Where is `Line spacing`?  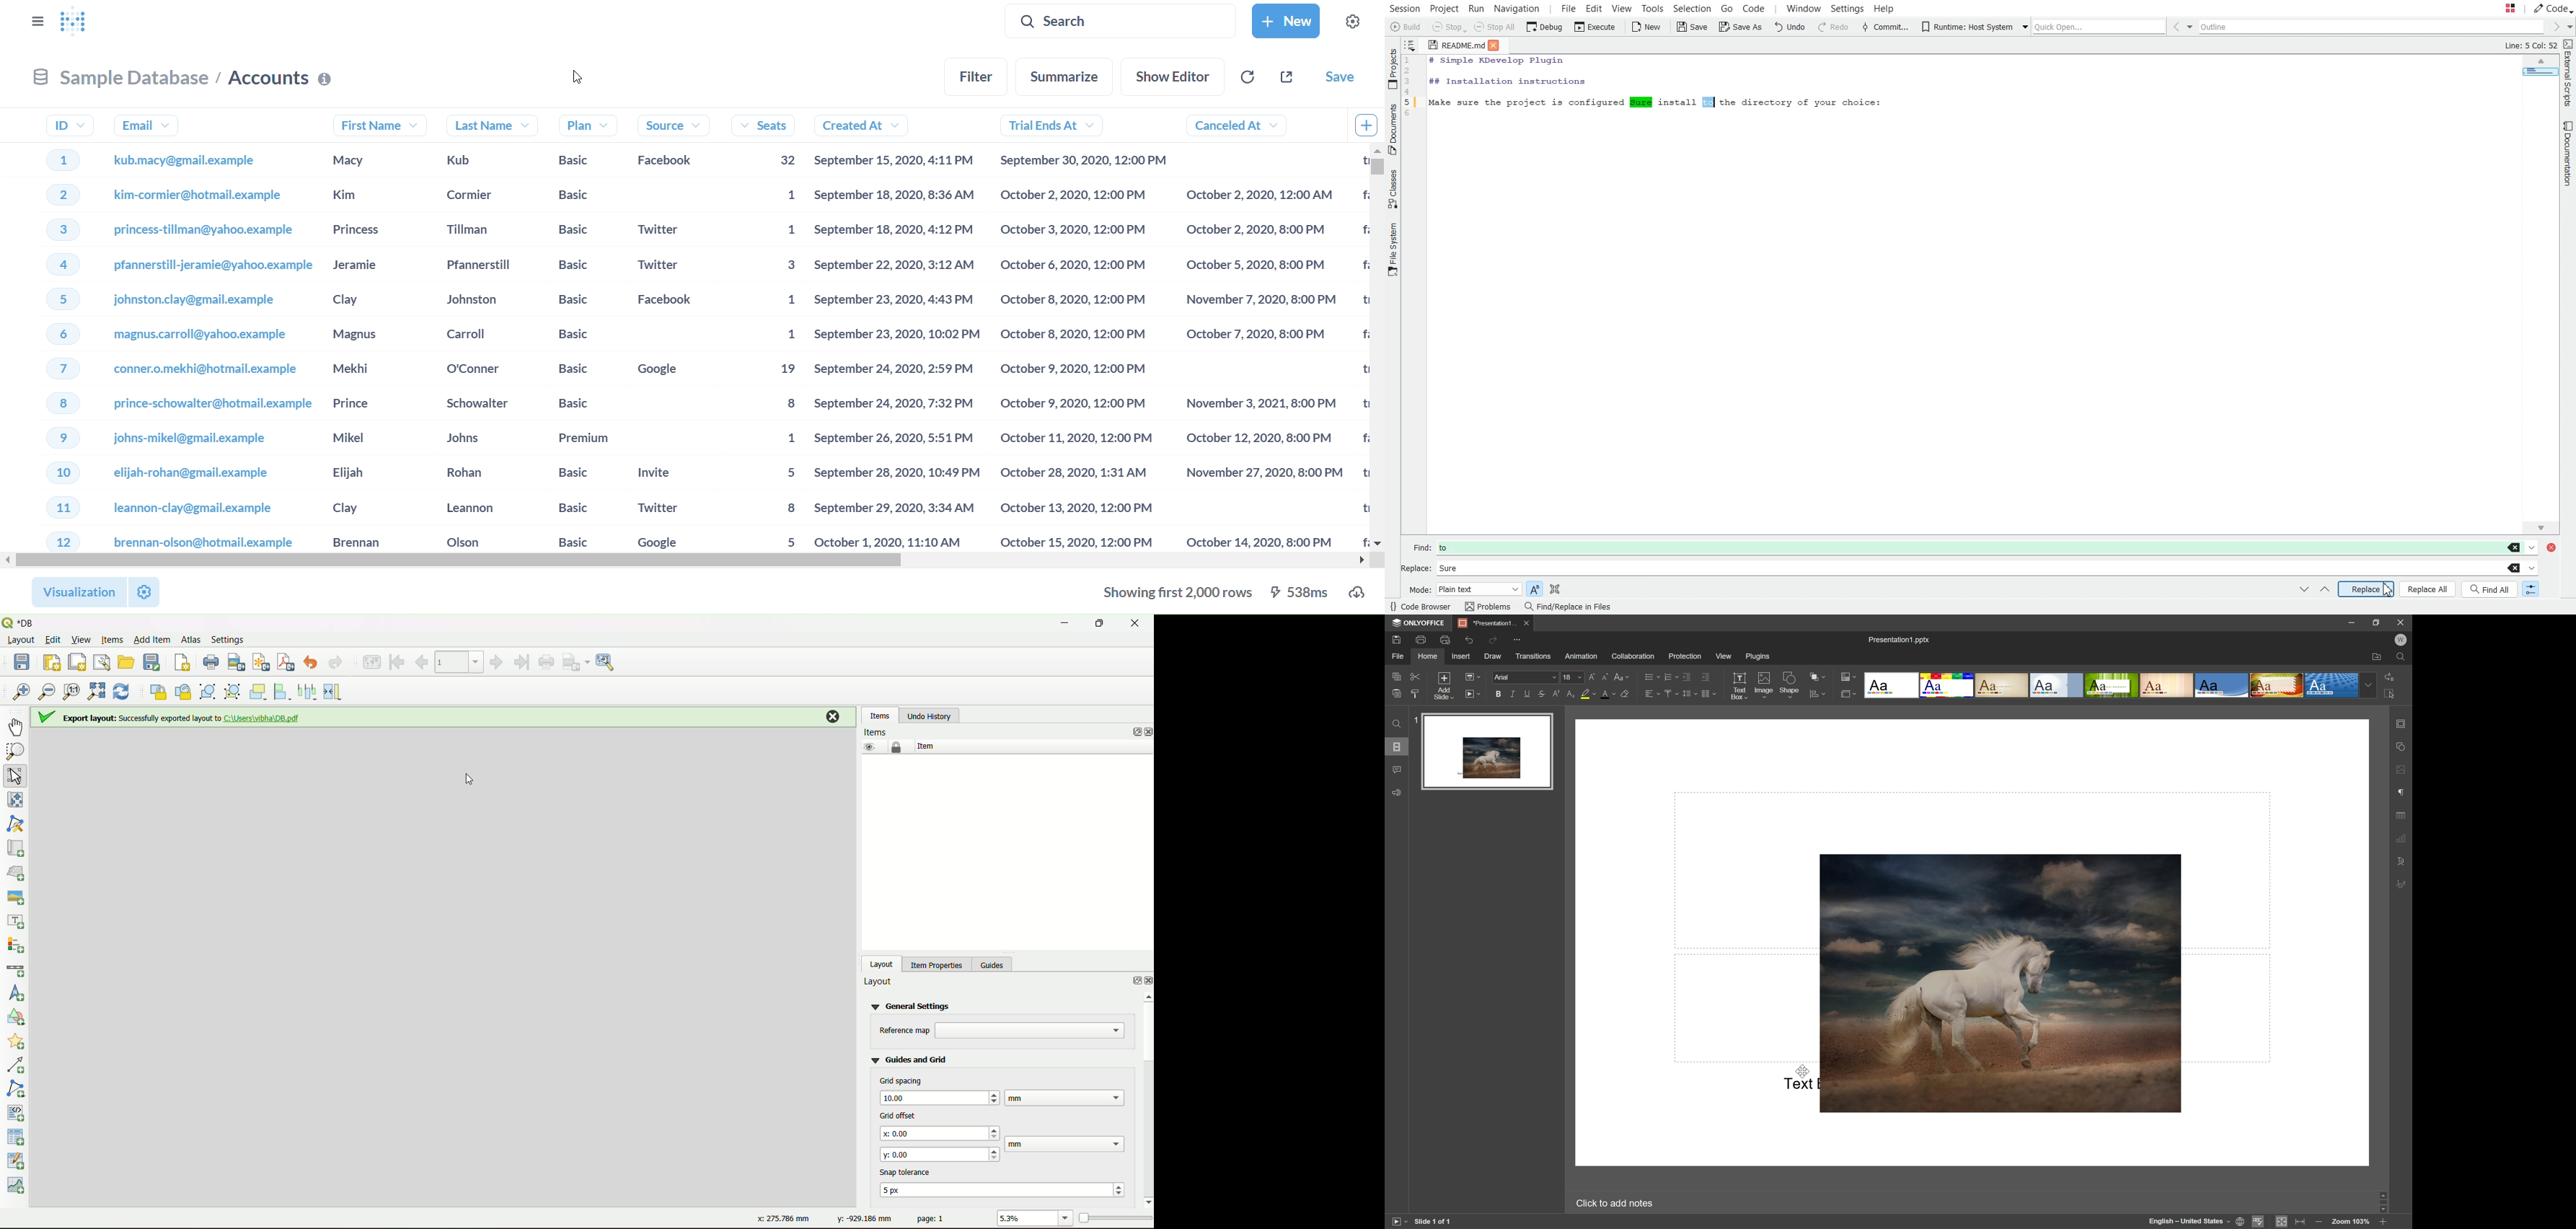 Line spacing is located at coordinates (1688, 694).